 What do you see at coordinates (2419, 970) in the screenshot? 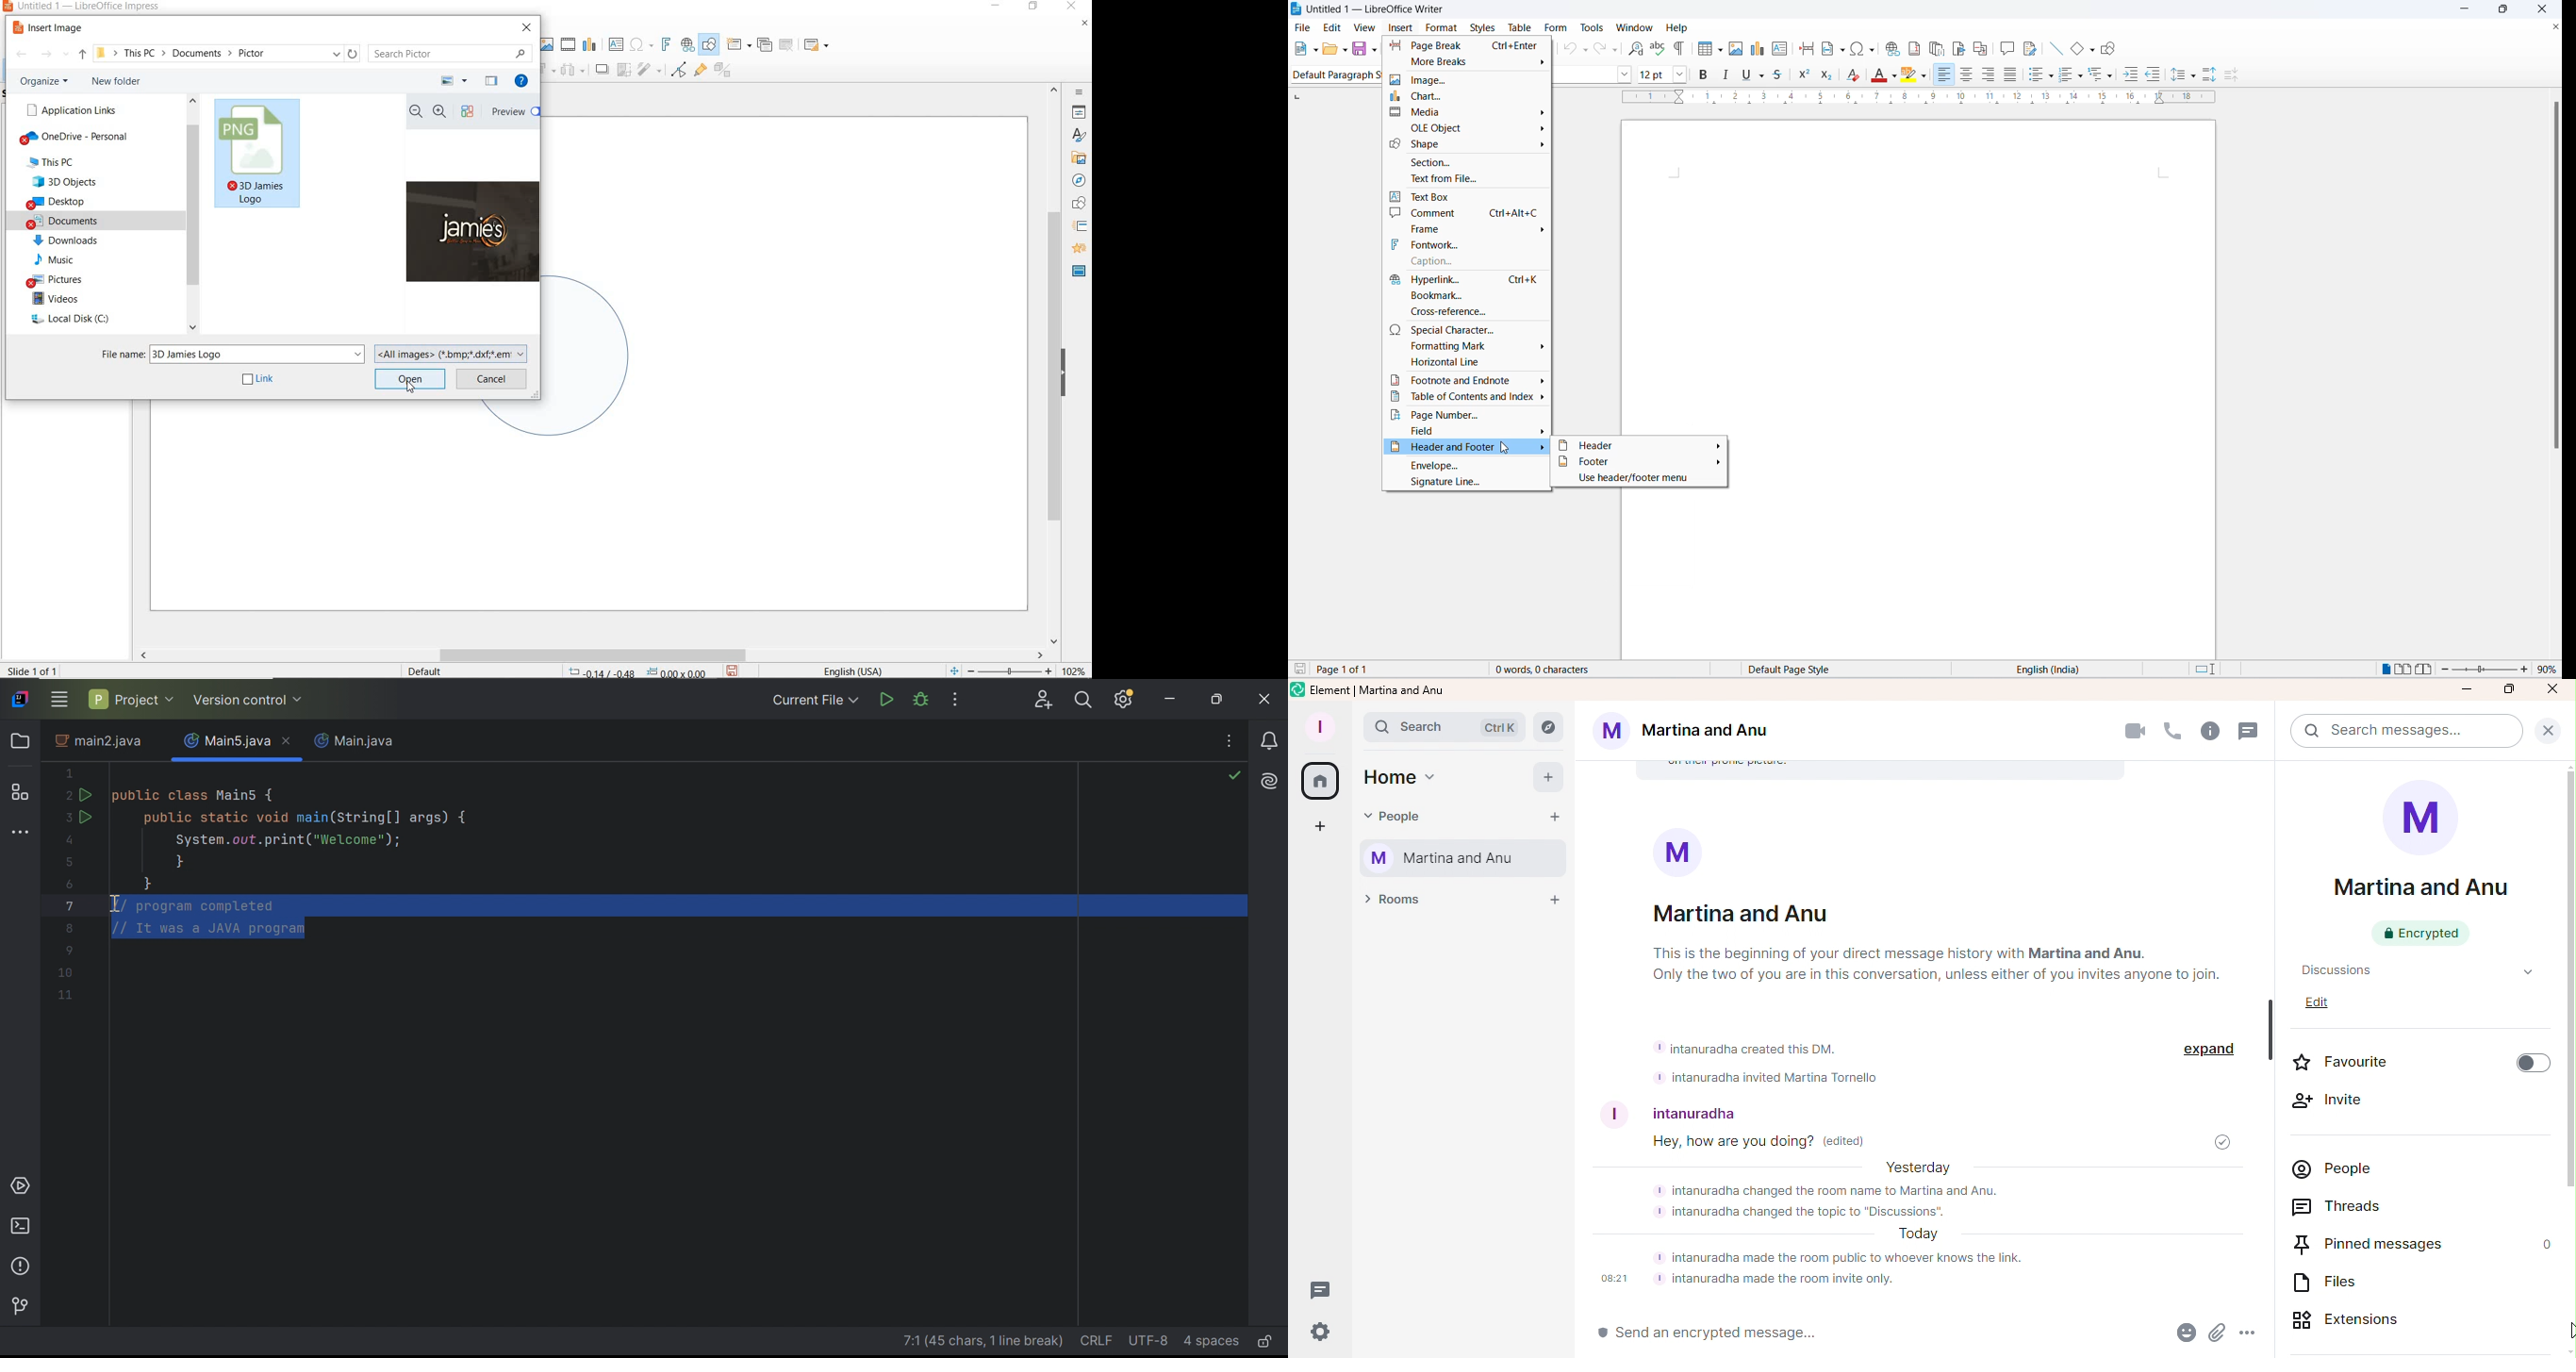
I see `Topic name` at bounding box center [2419, 970].